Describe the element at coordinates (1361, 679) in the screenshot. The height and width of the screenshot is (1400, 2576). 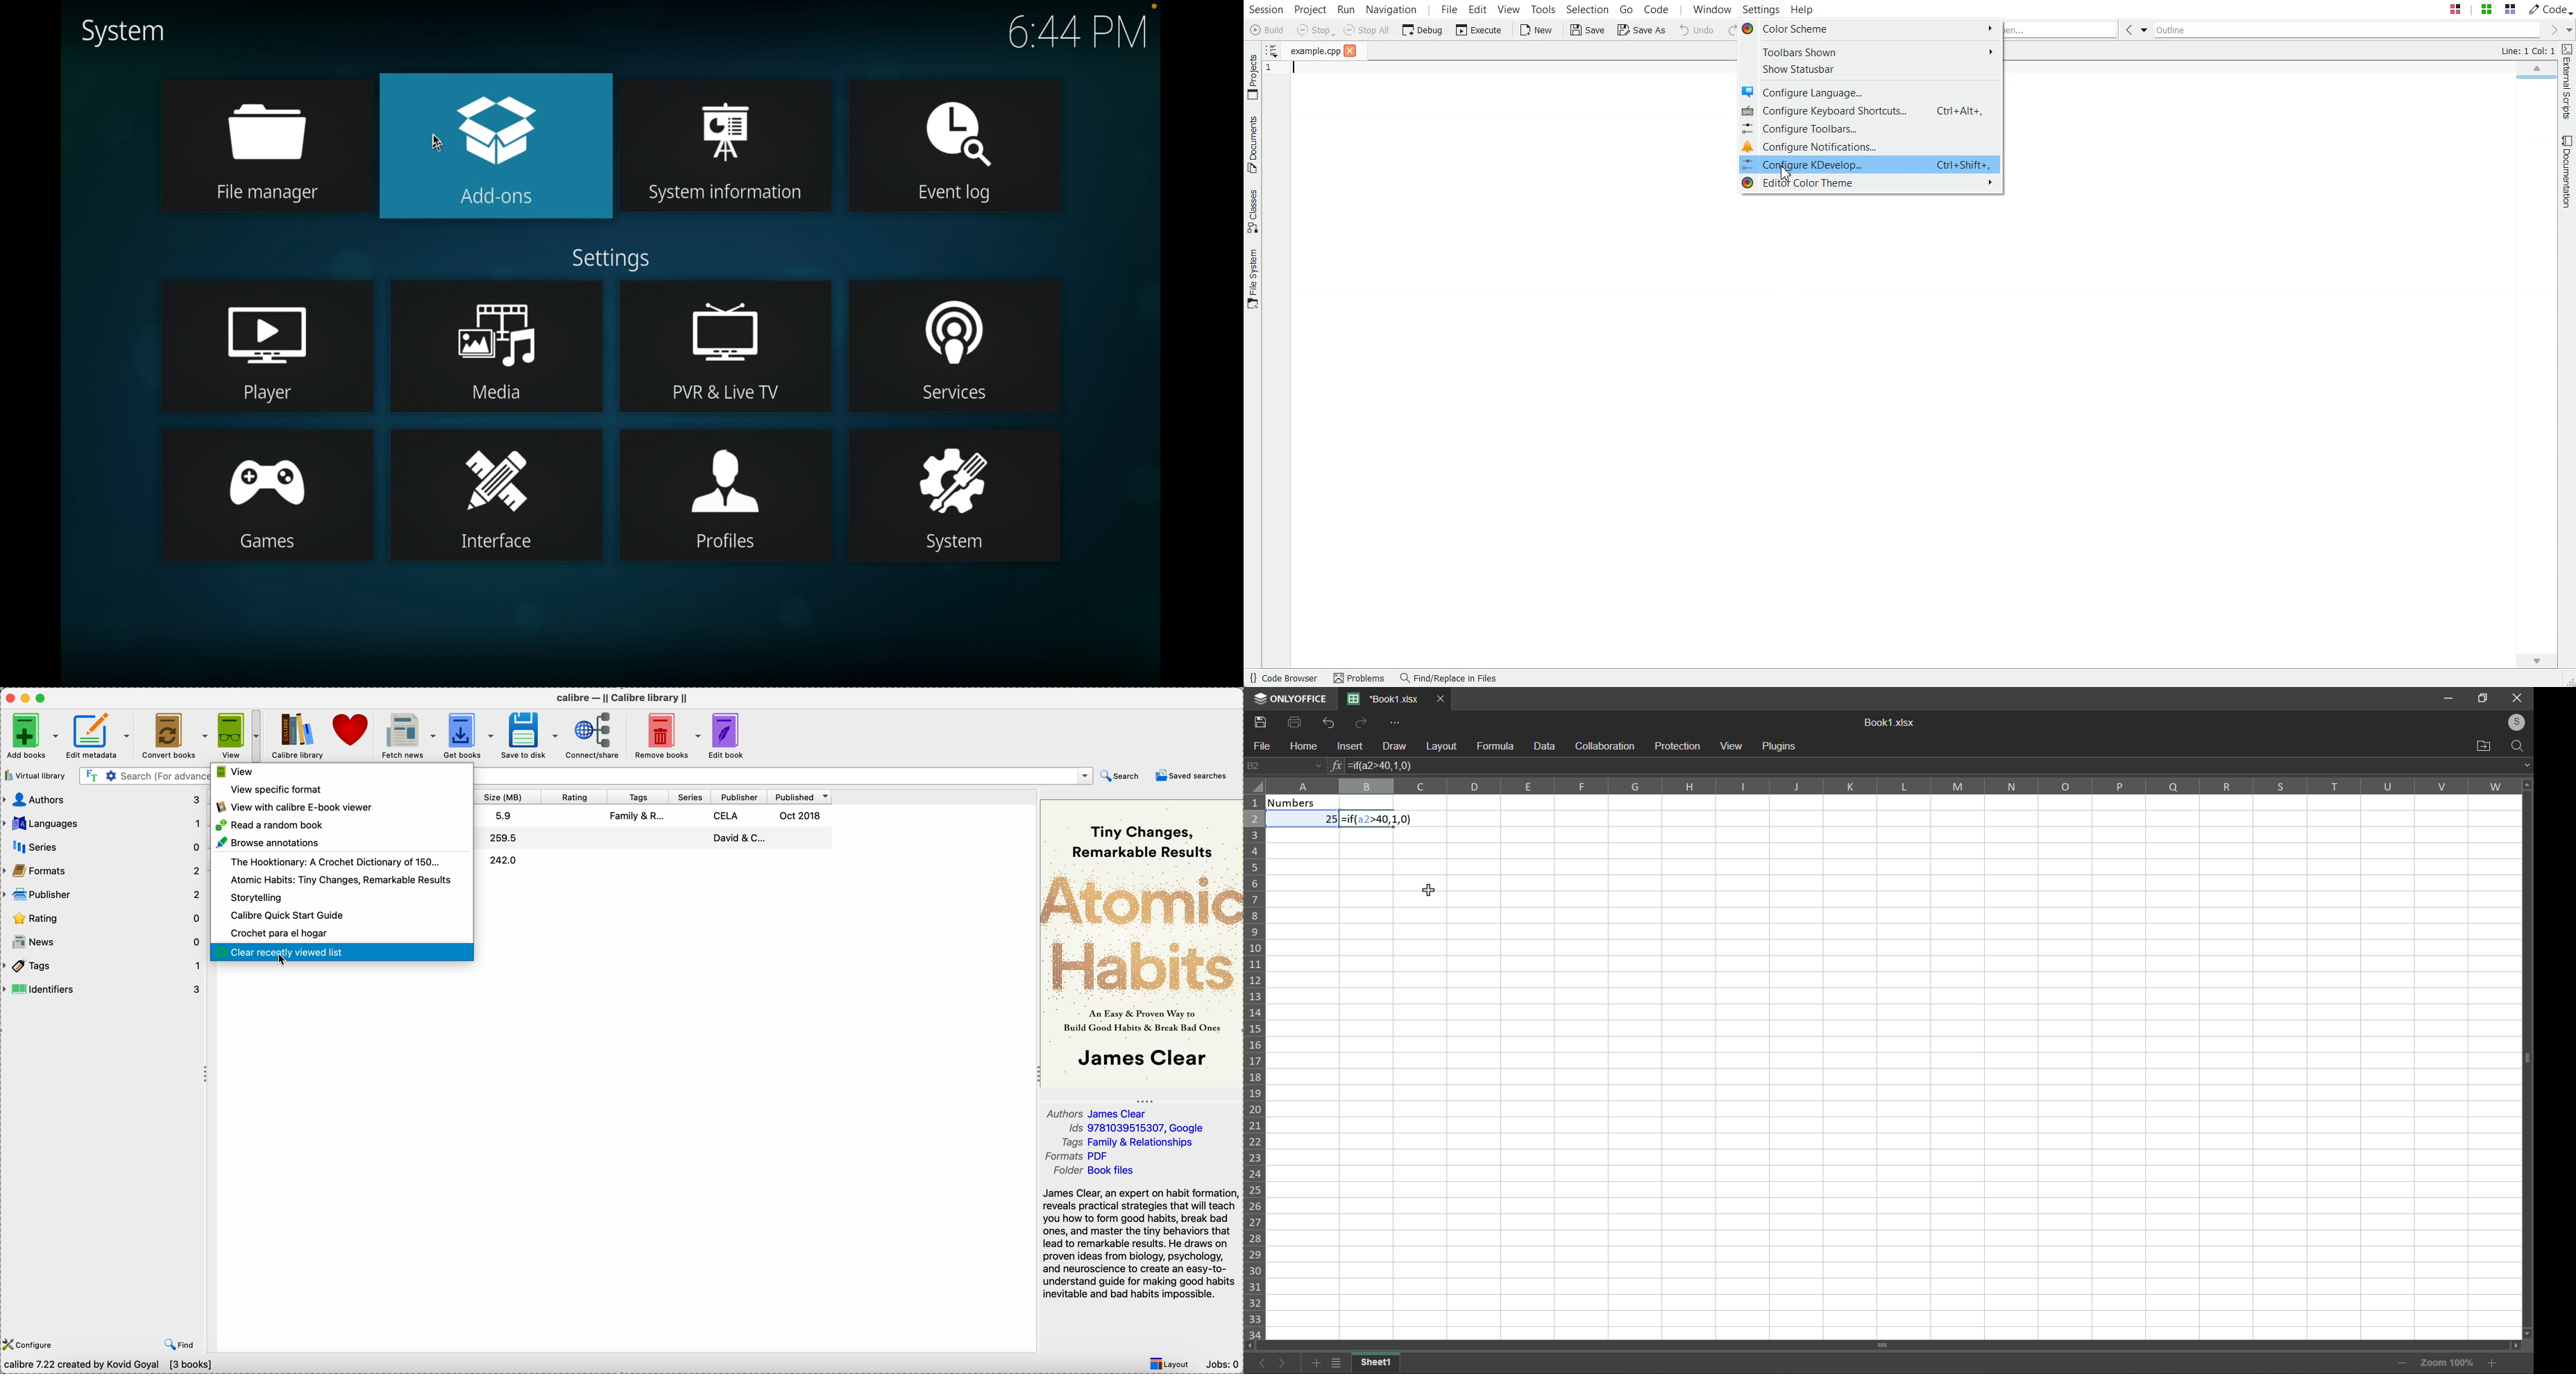
I see `Problems` at that location.